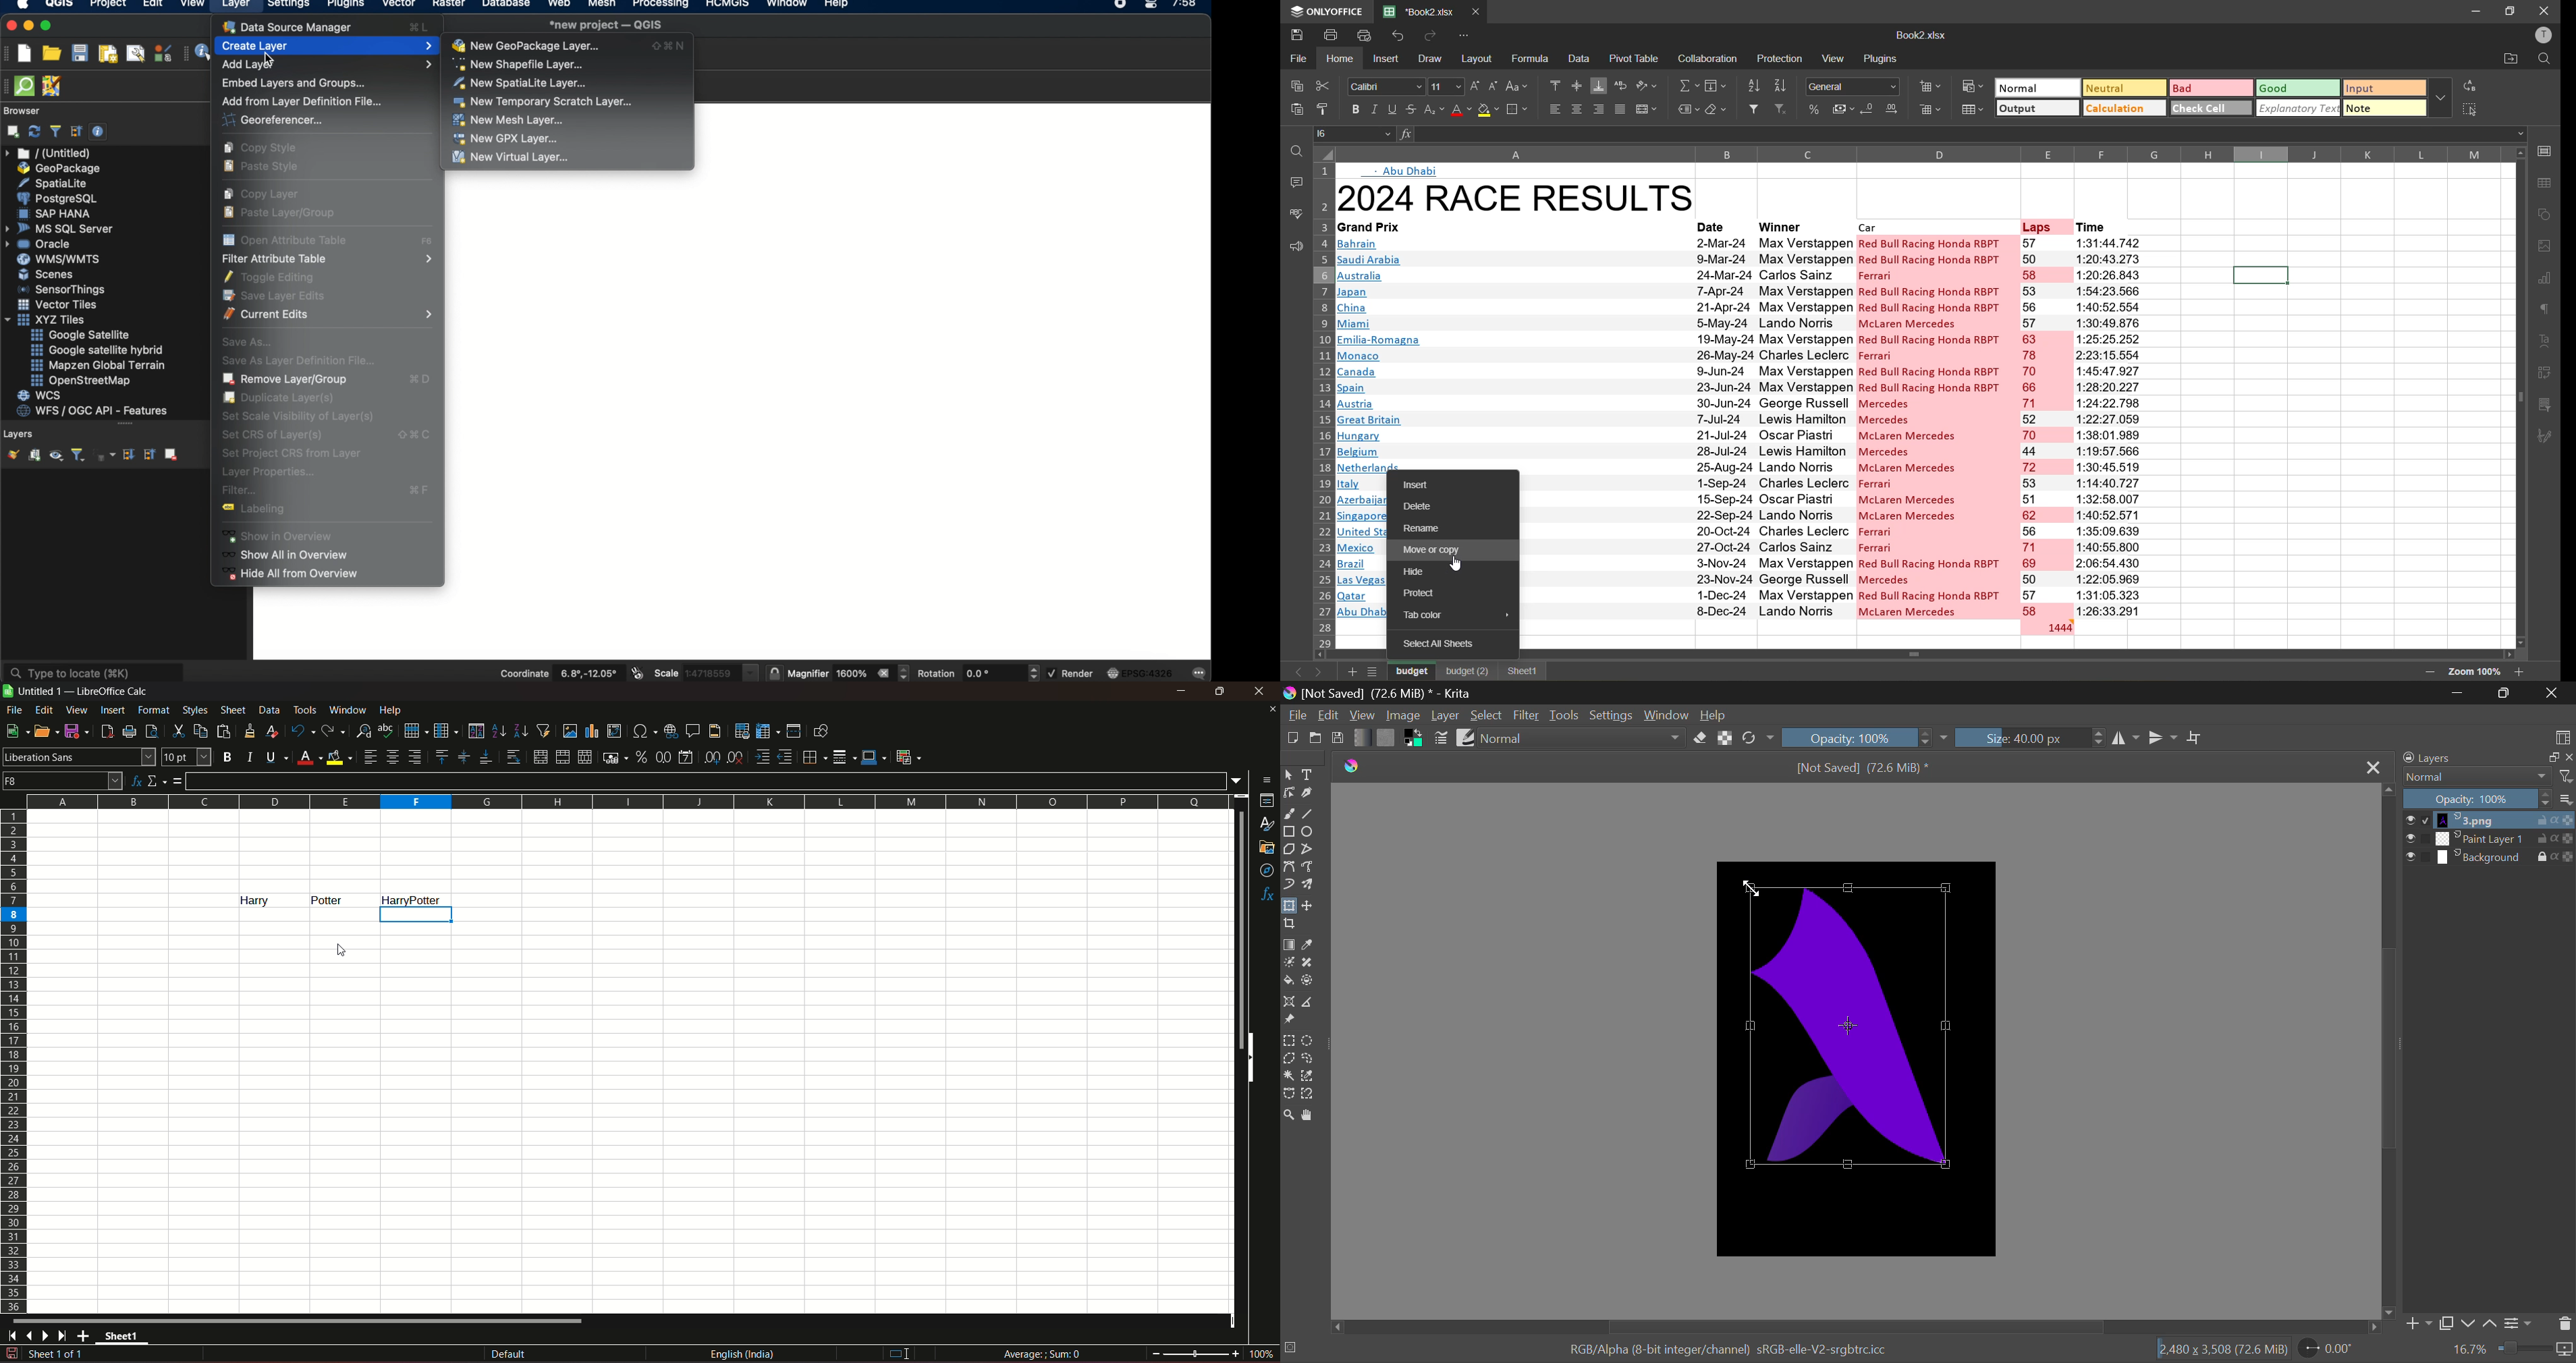  What do you see at coordinates (1392, 111) in the screenshot?
I see `underline` at bounding box center [1392, 111].